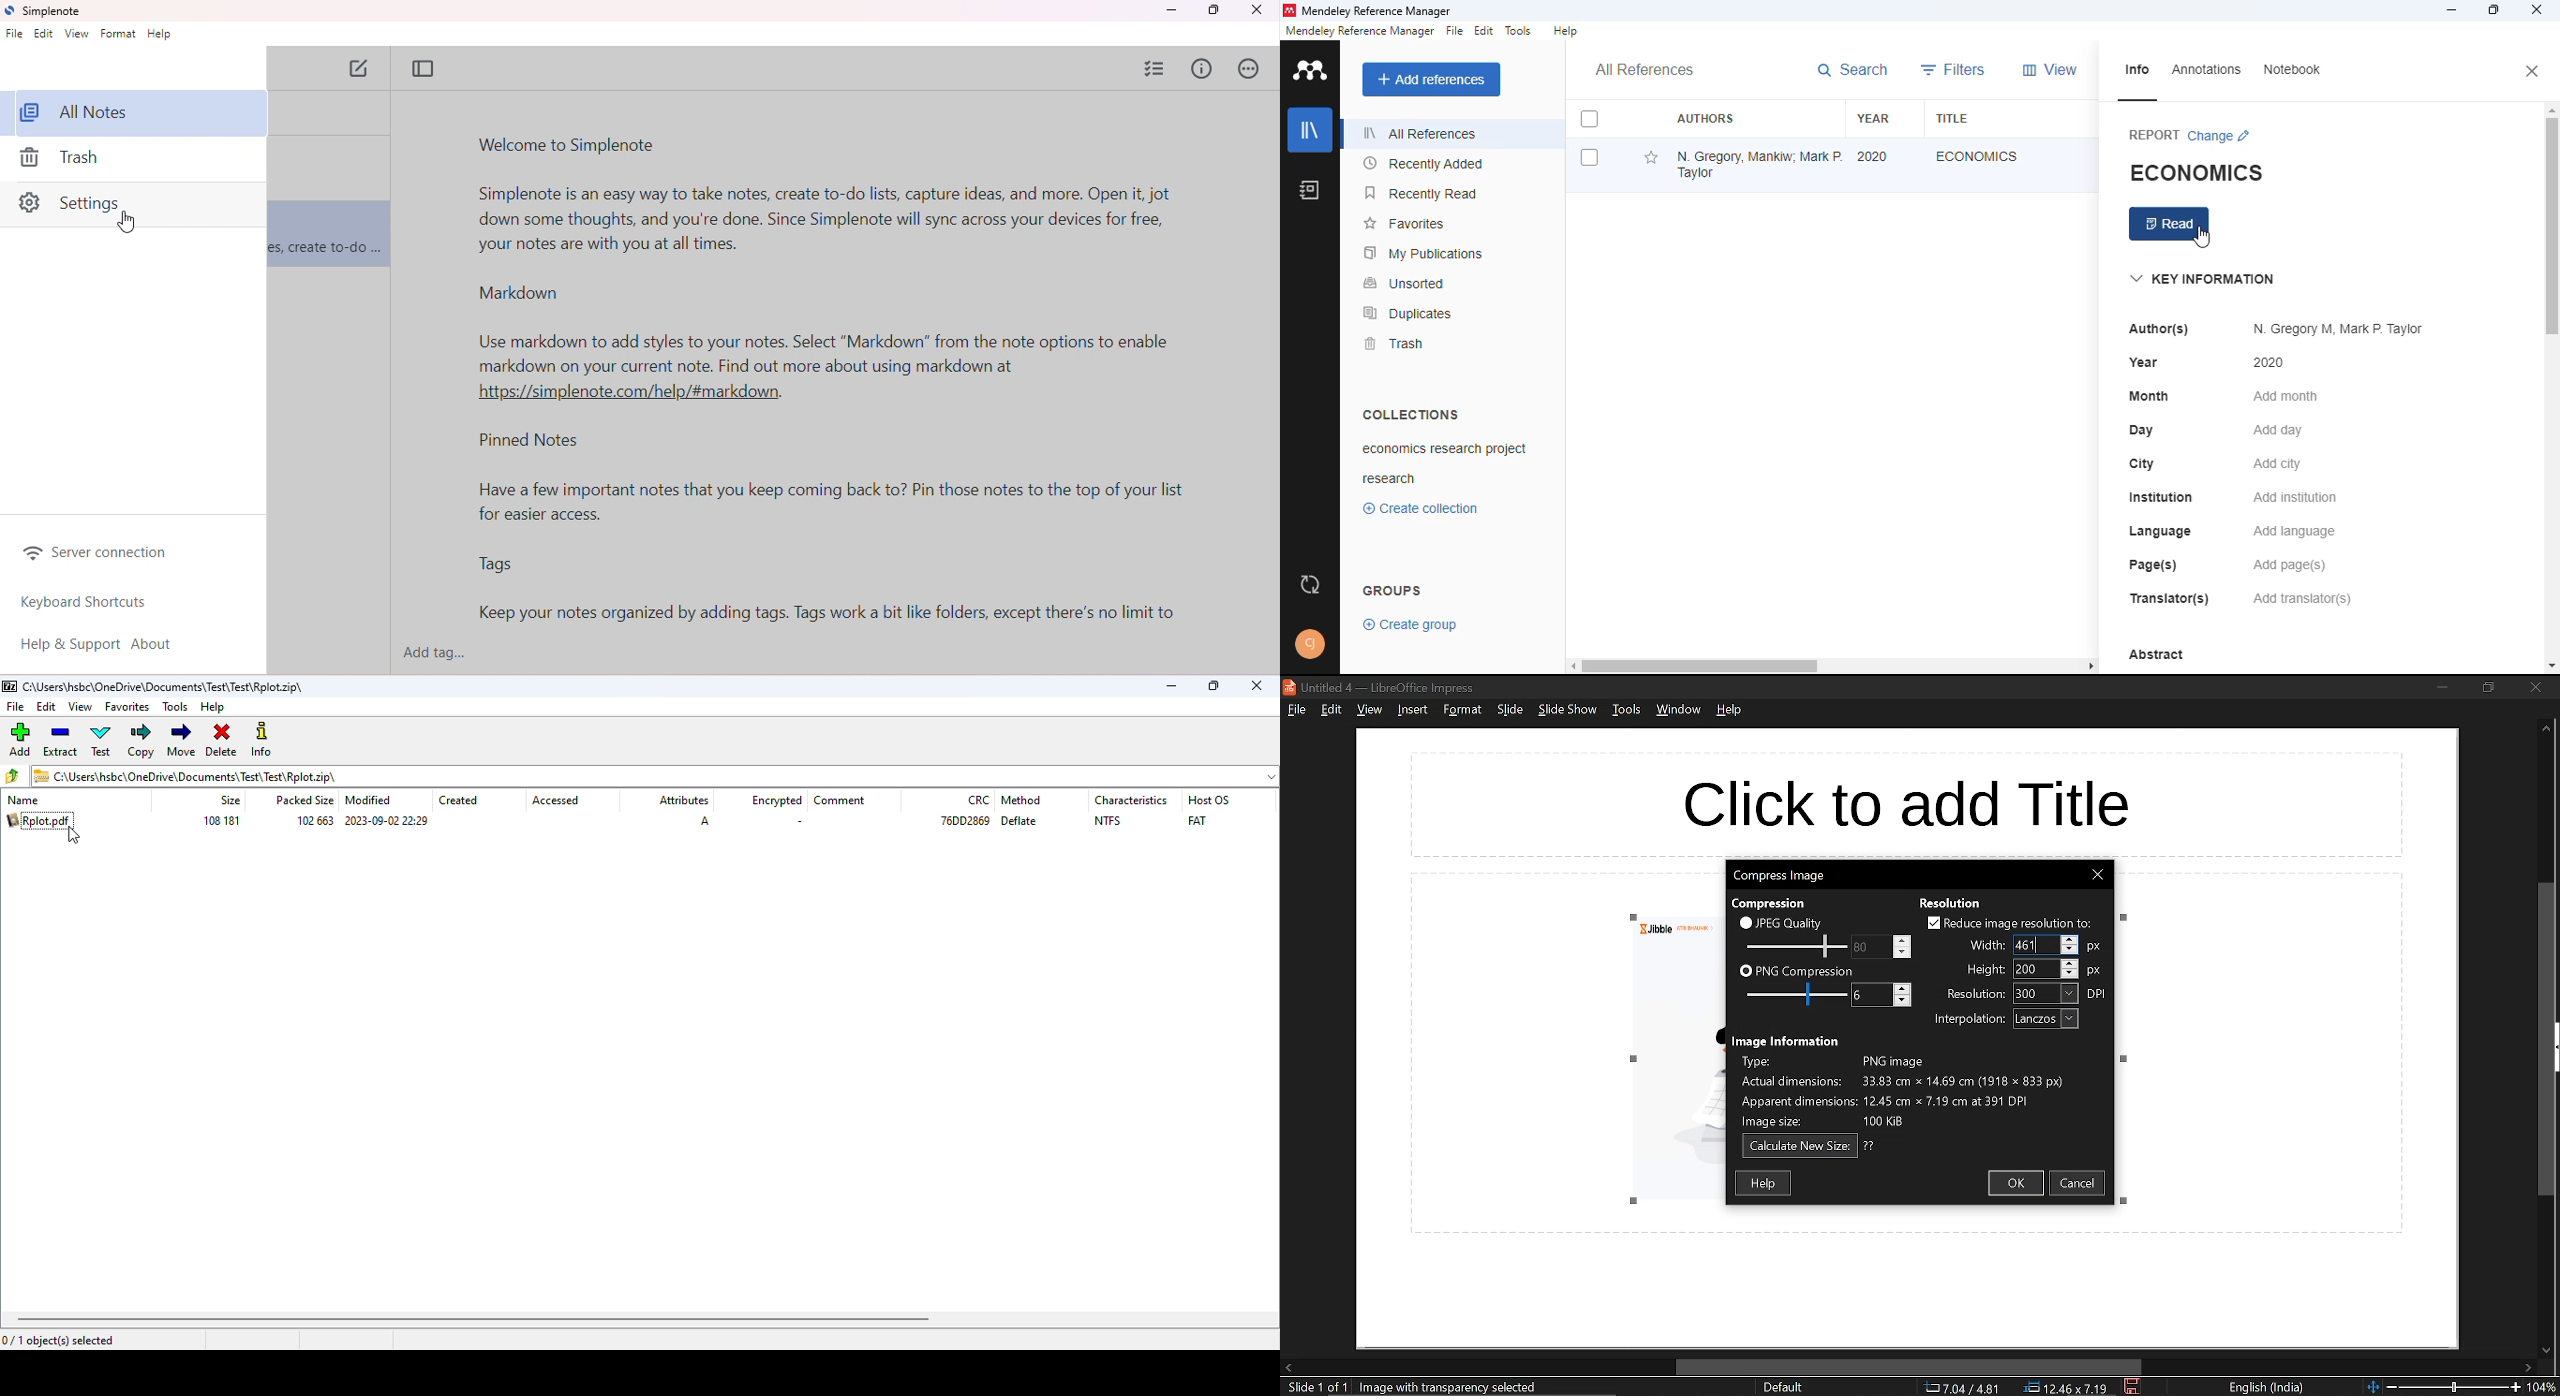 This screenshot has height=1400, width=2576. I want to click on my publications, so click(1424, 254).